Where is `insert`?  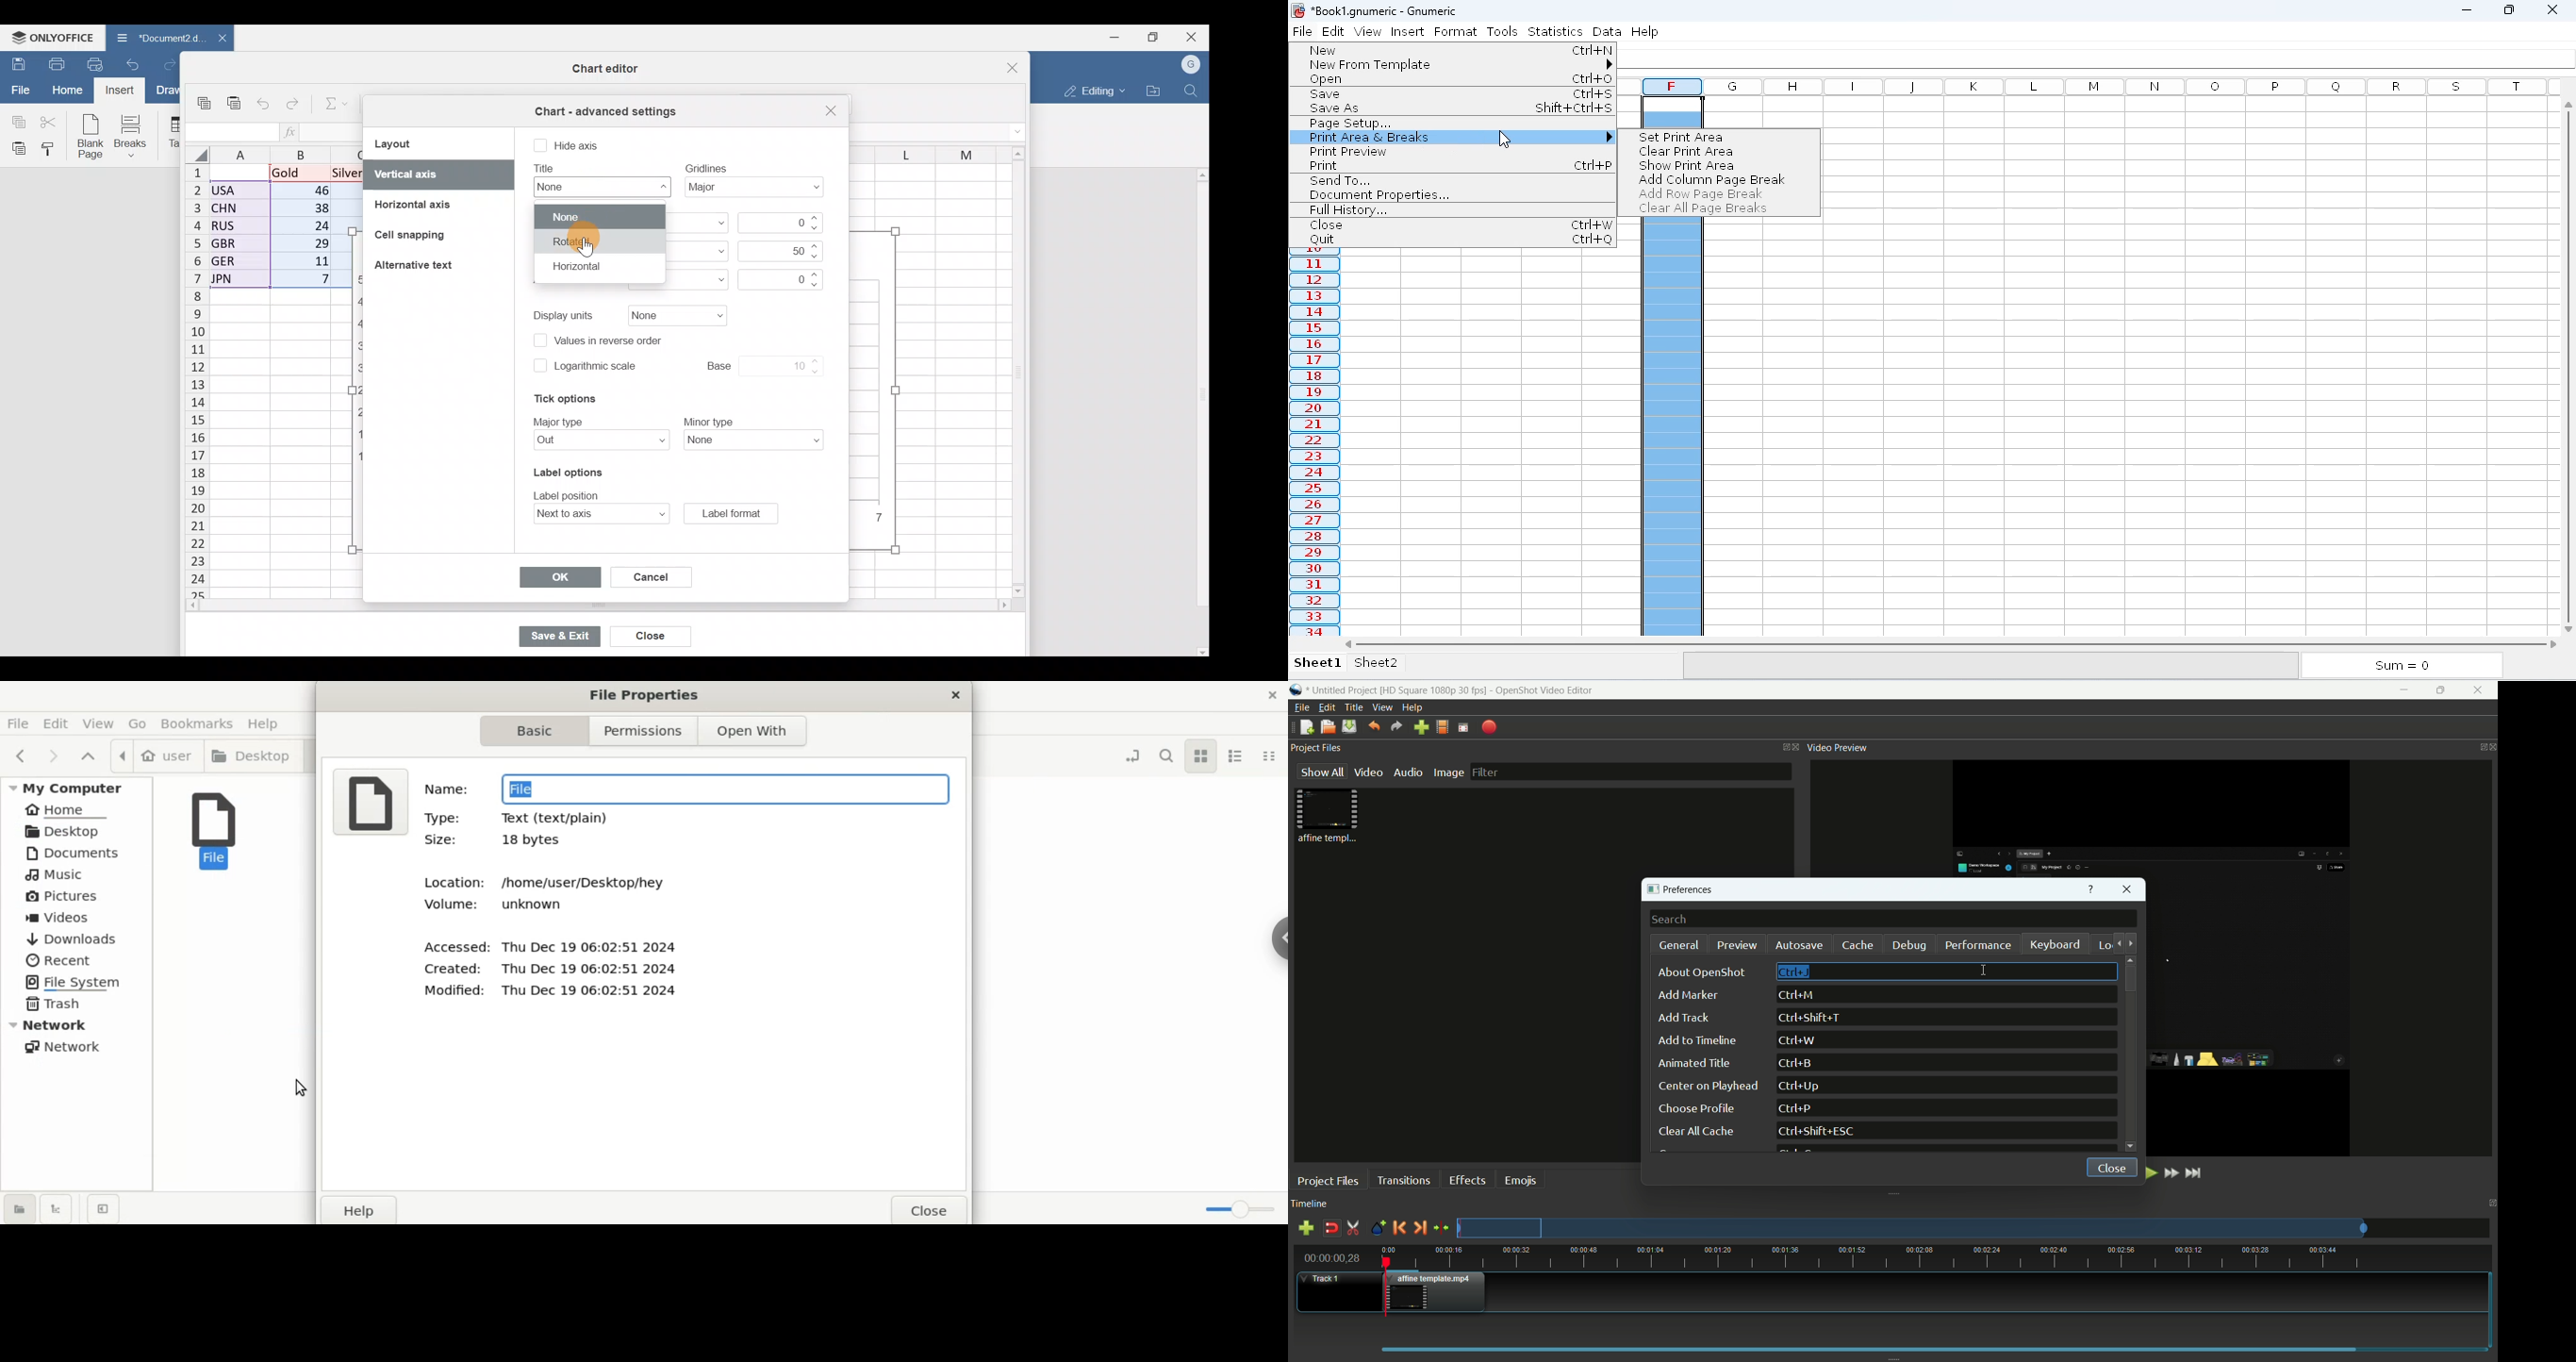
insert is located at coordinates (1408, 32).